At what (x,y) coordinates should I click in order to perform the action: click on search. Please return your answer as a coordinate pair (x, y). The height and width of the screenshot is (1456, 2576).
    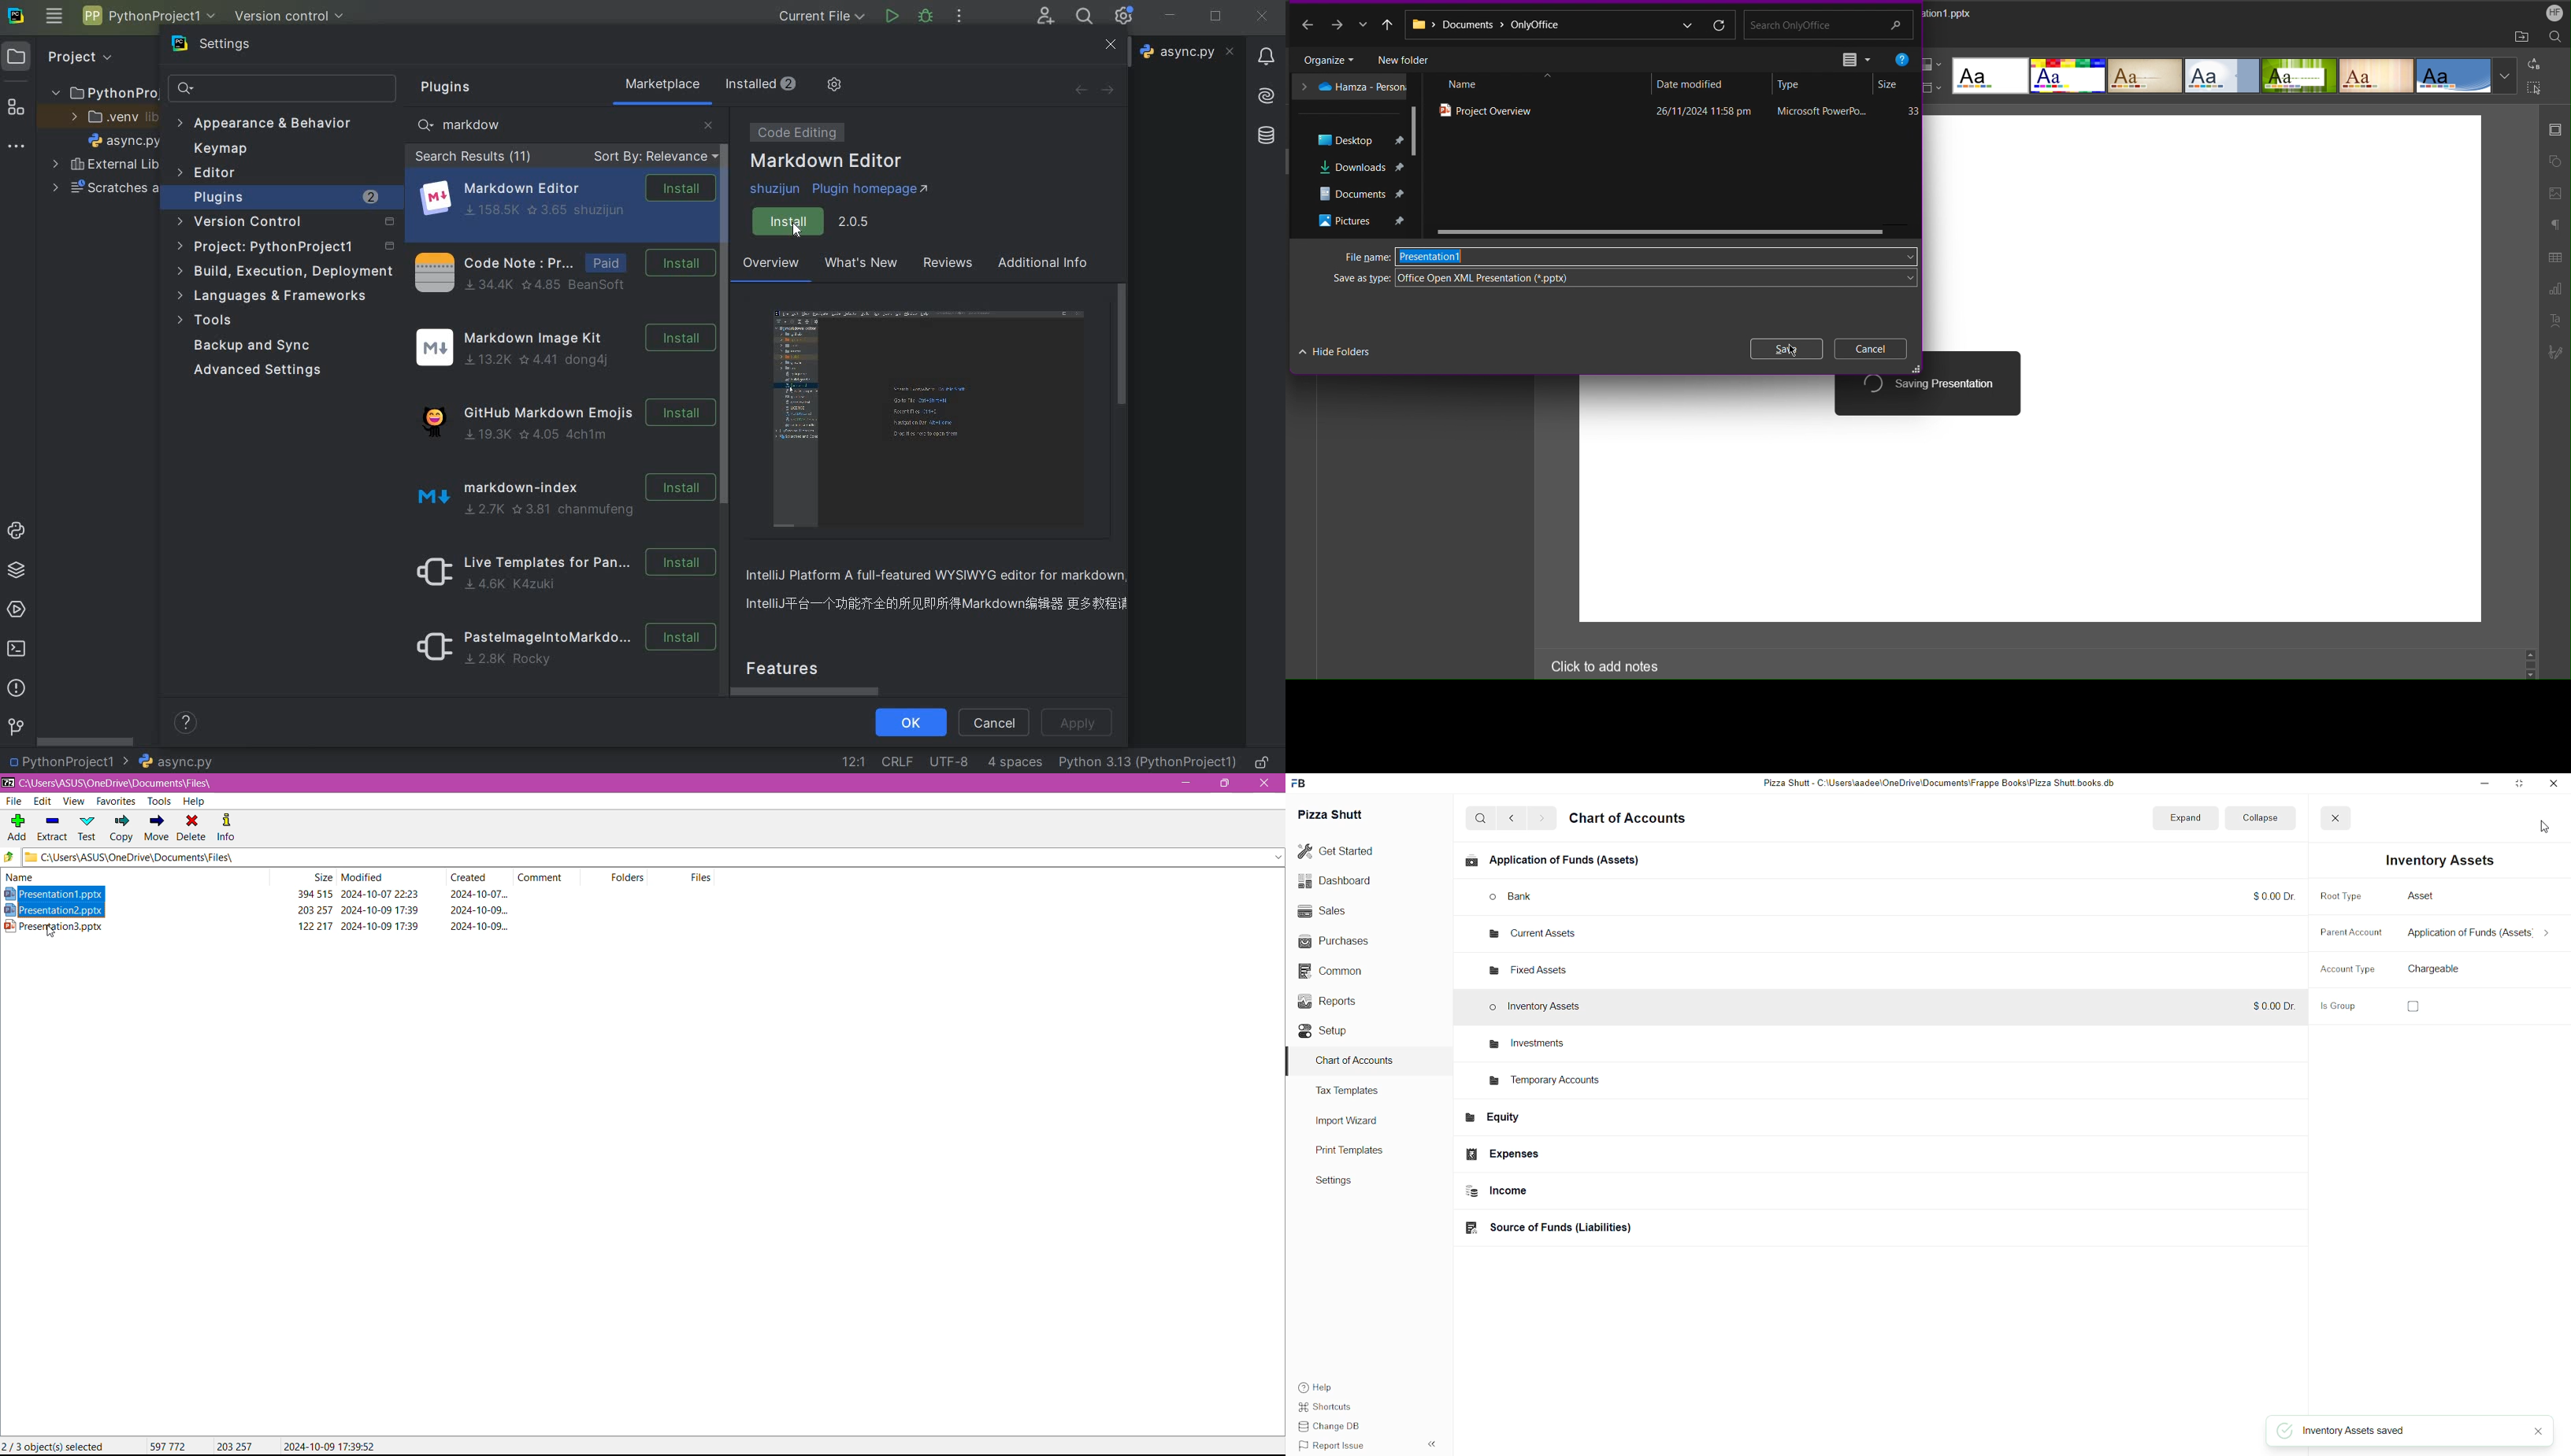
    Looking at the image, I should click on (1481, 819).